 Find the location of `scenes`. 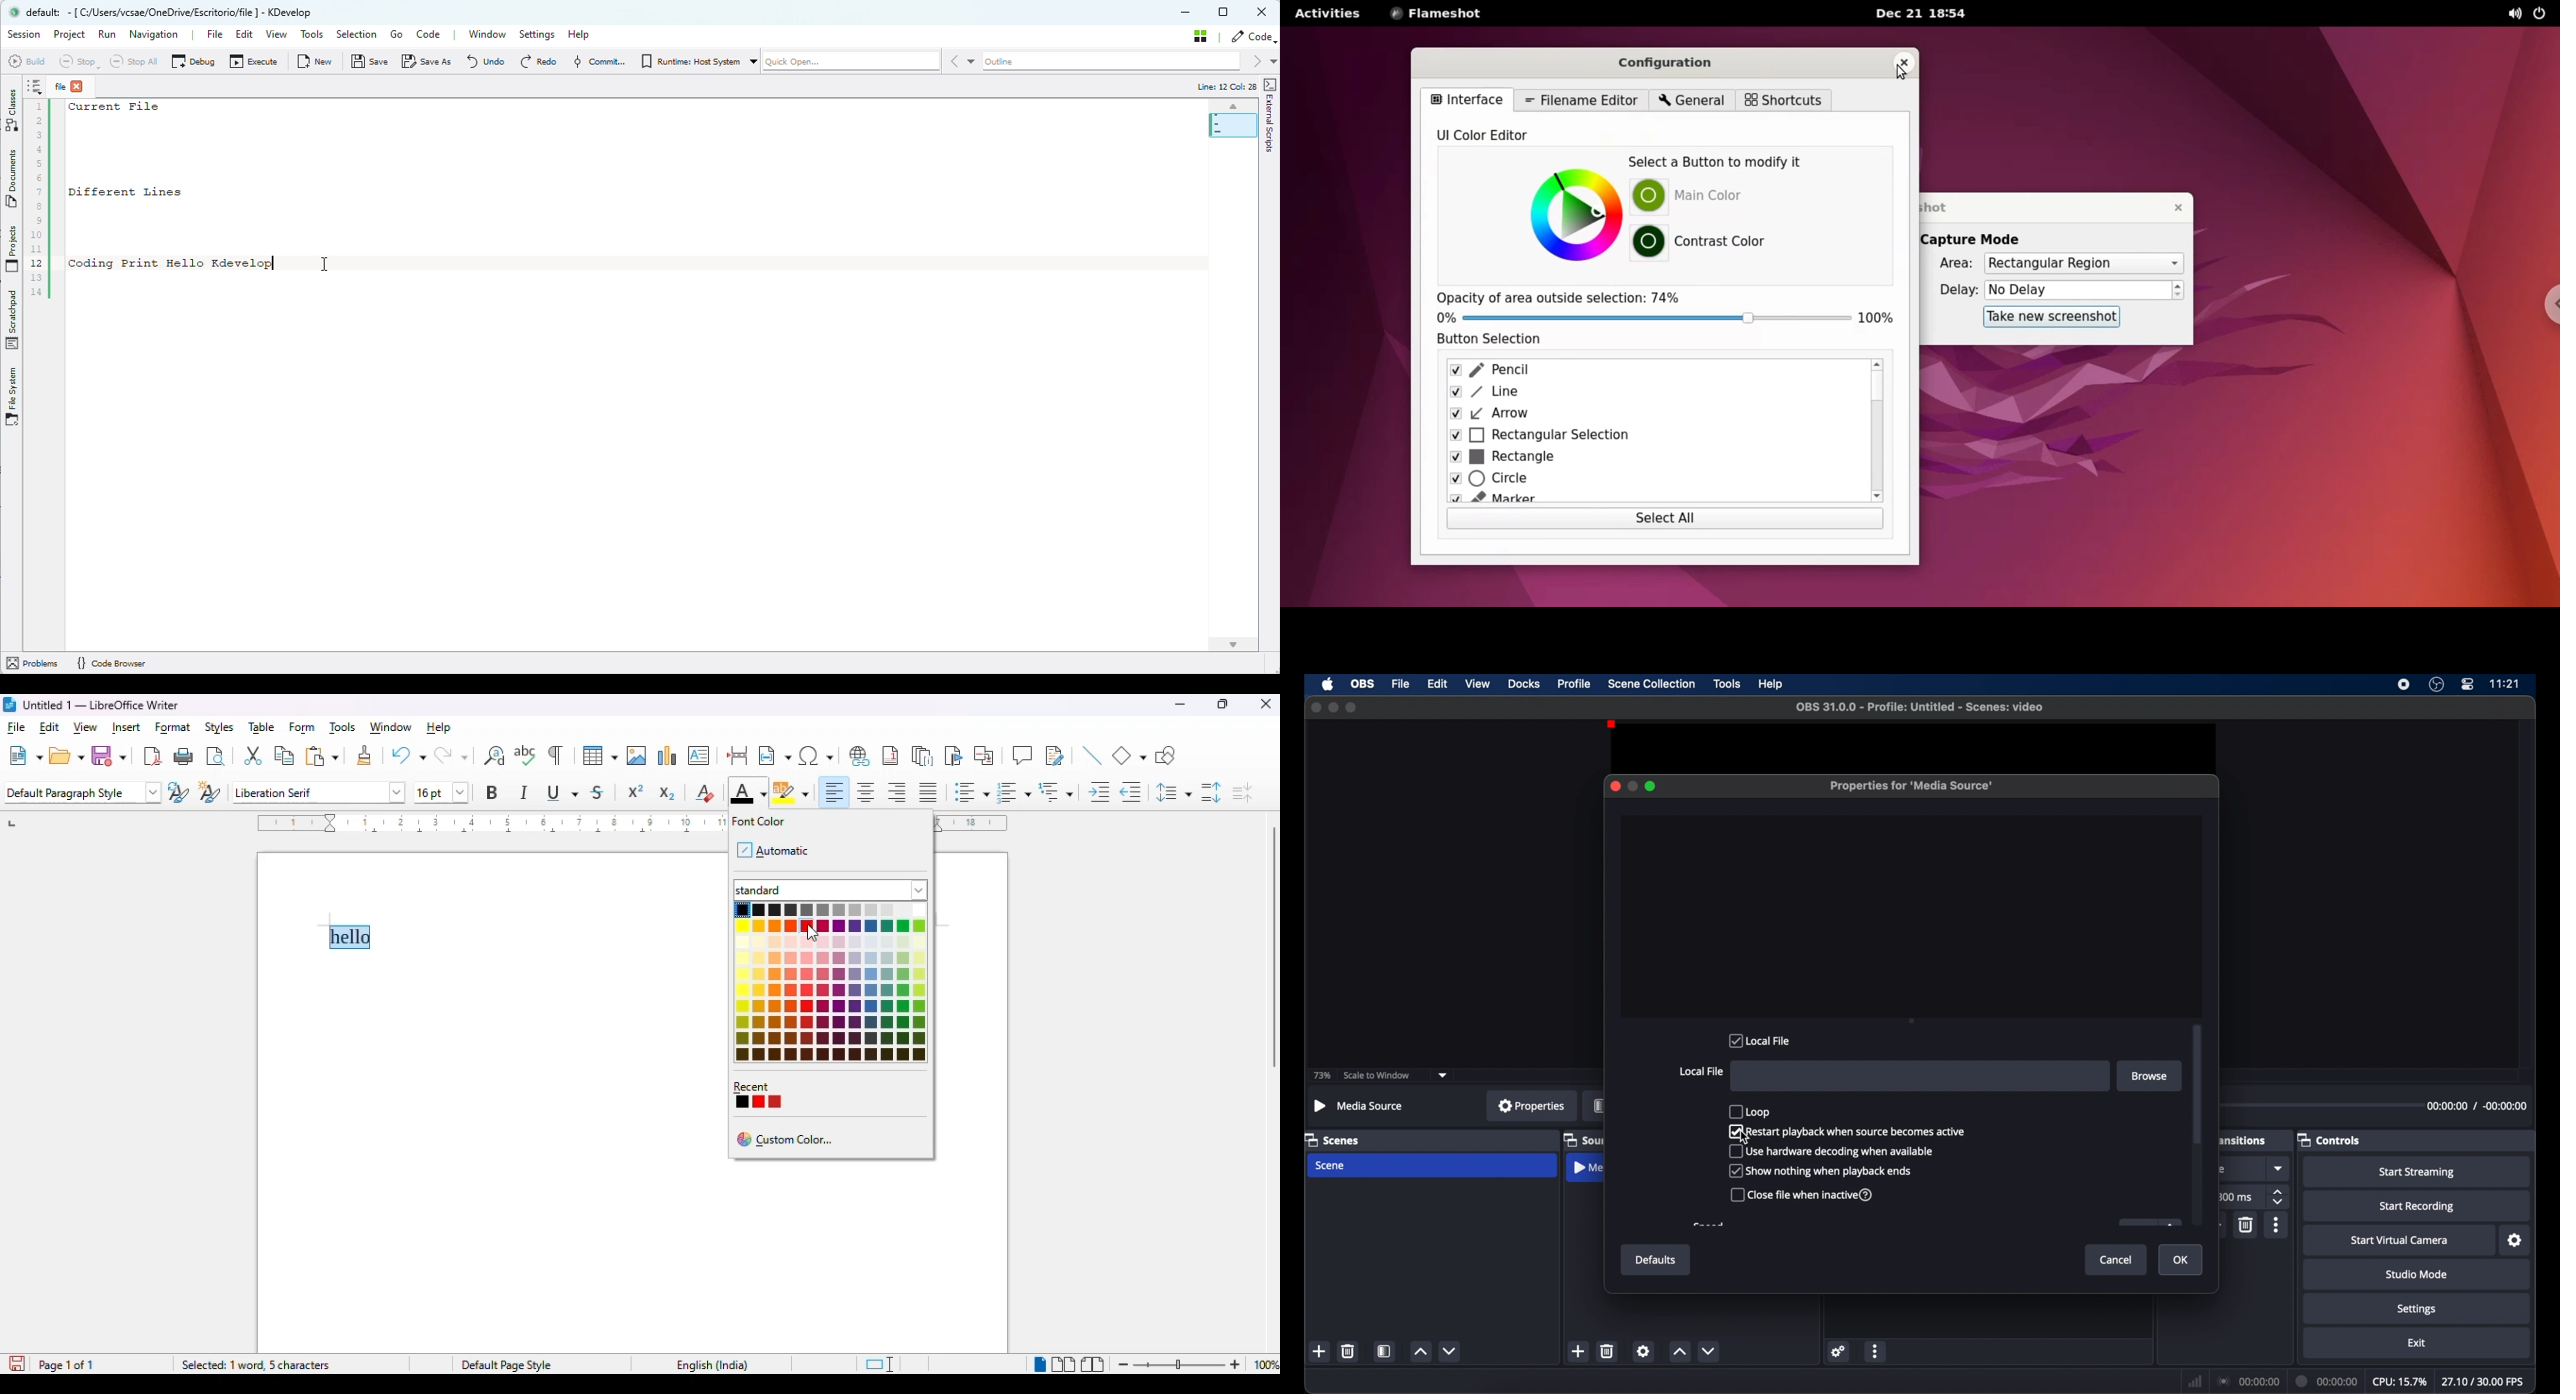

scenes is located at coordinates (1333, 1139).